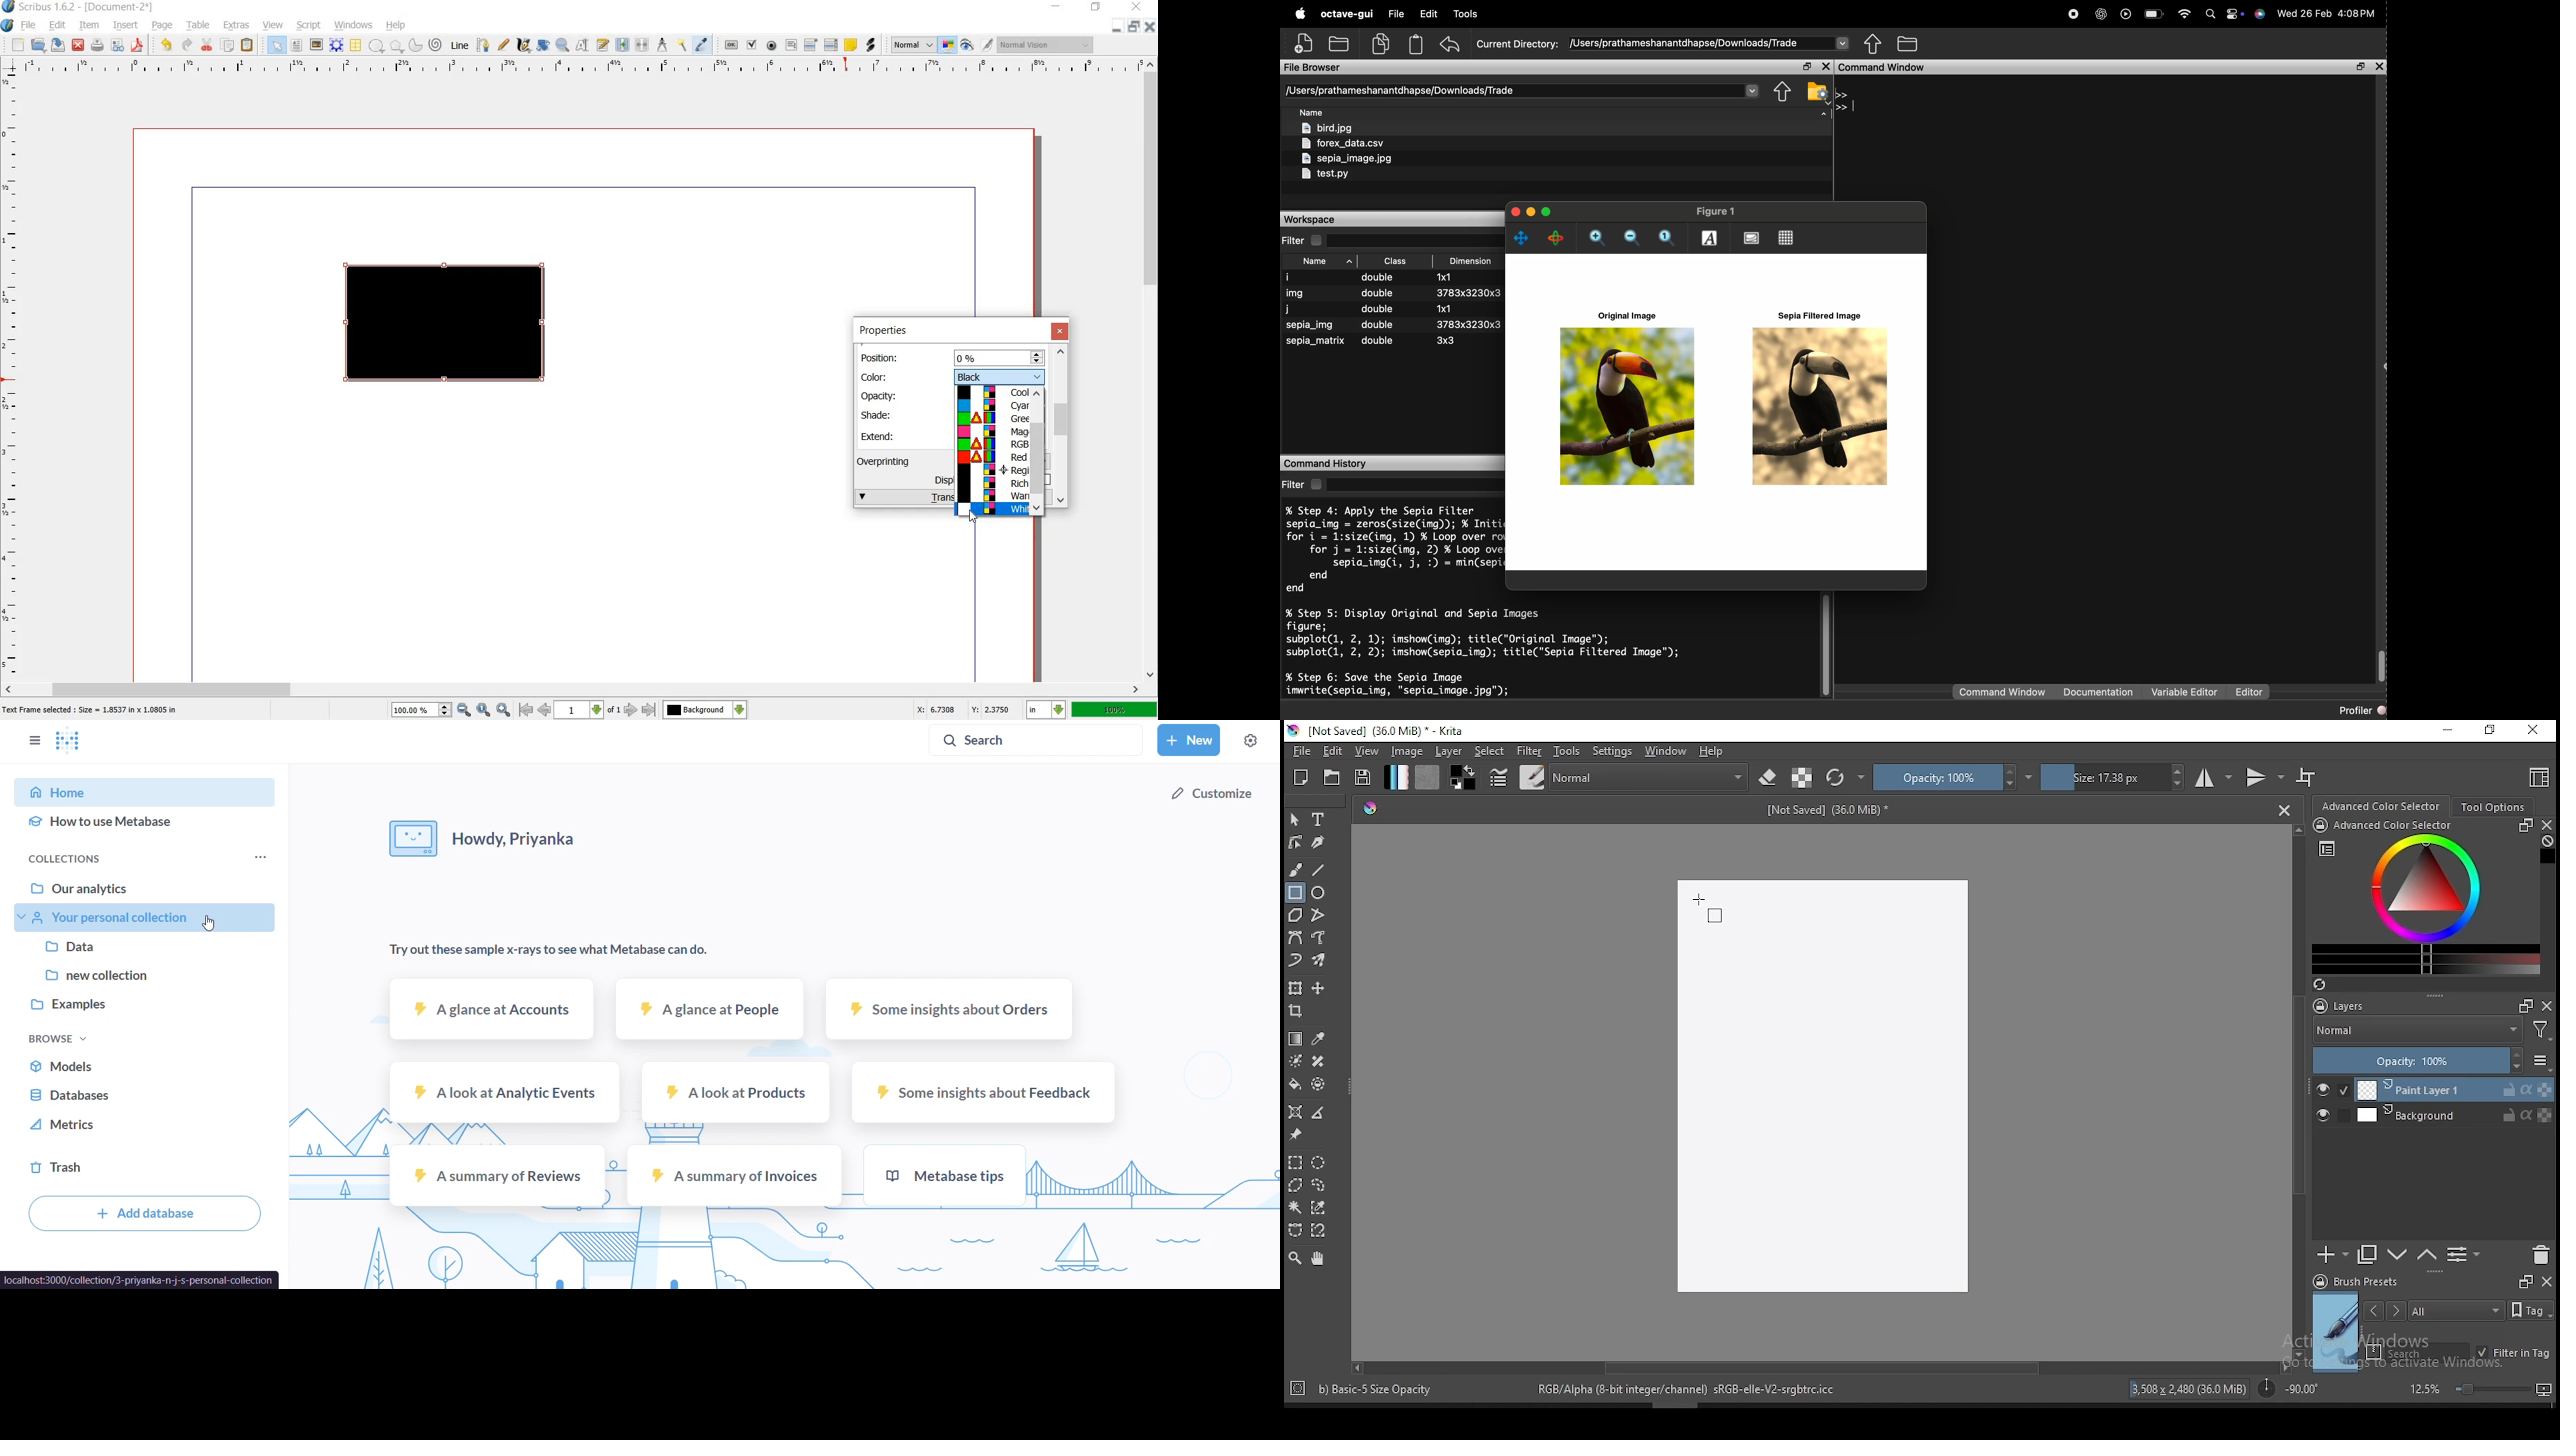 The height and width of the screenshot is (1456, 2576). What do you see at coordinates (1048, 44) in the screenshot?
I see `visual appearance of the display` at bounding box center [1048, 44].